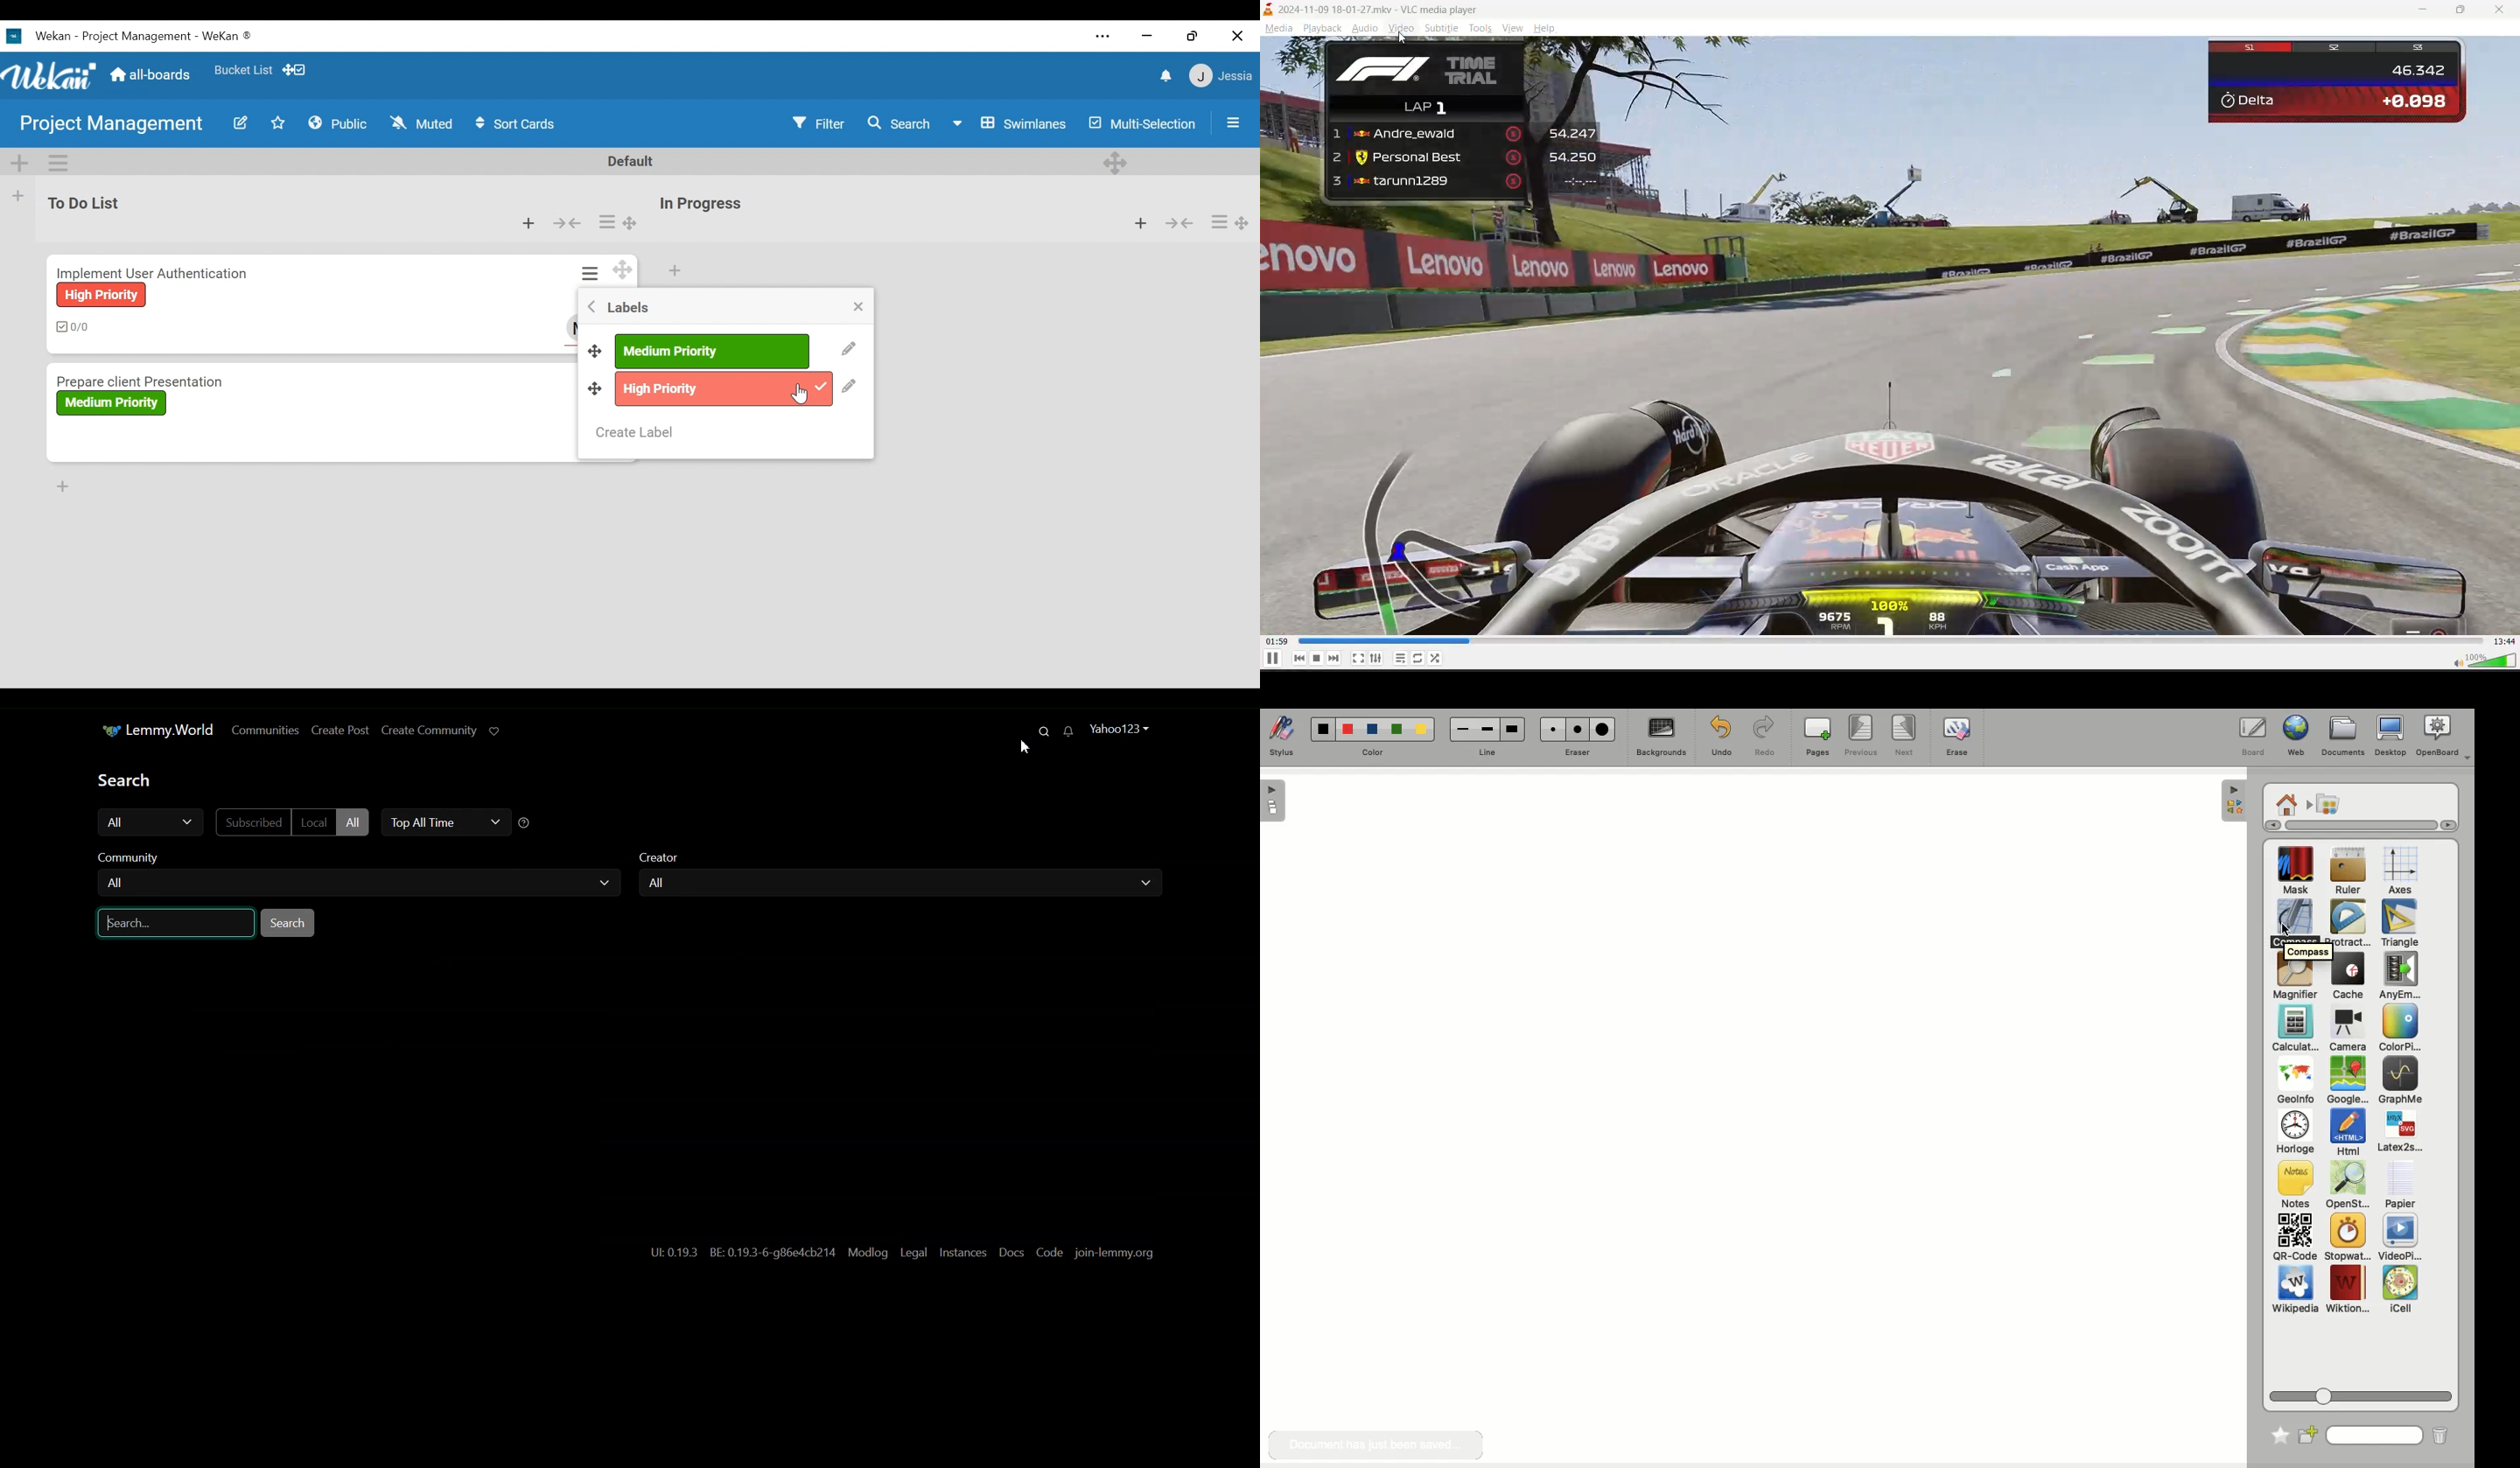  What do you see at coordinates (240, 123) in the screenshot?
I see `Edit` at bounding box center [240, 123].